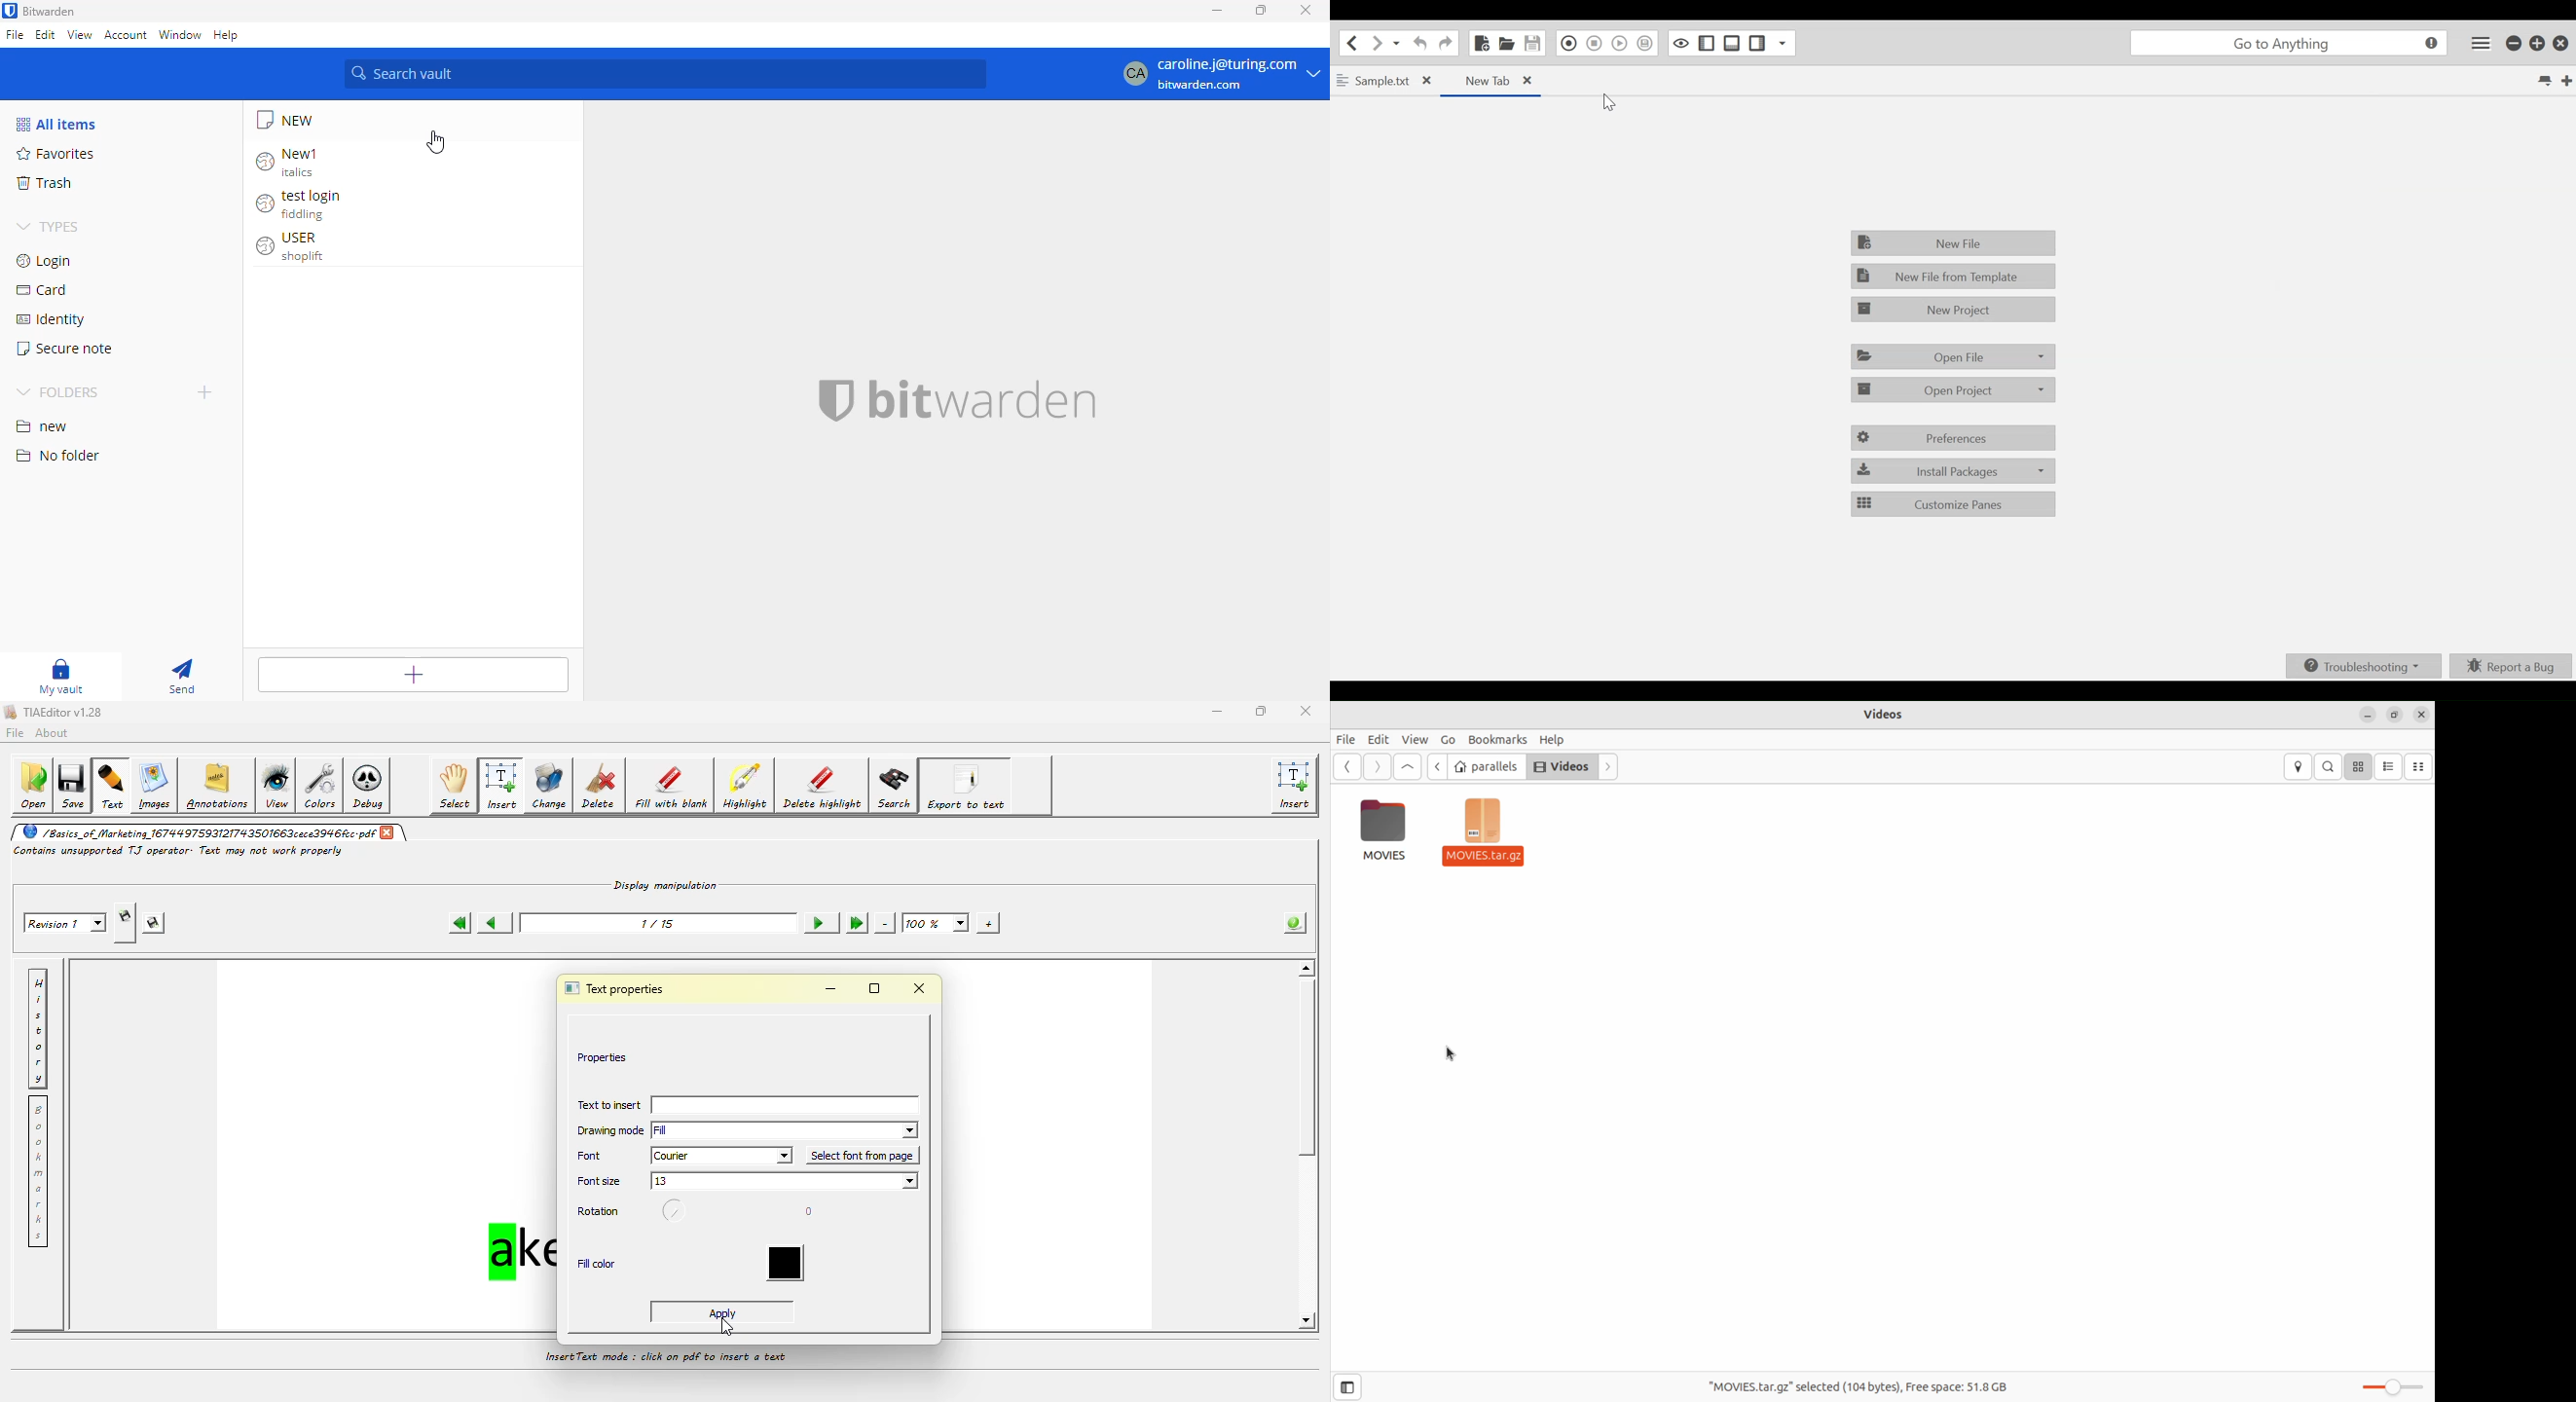  I want to click on Edit, so click(1376, 739).